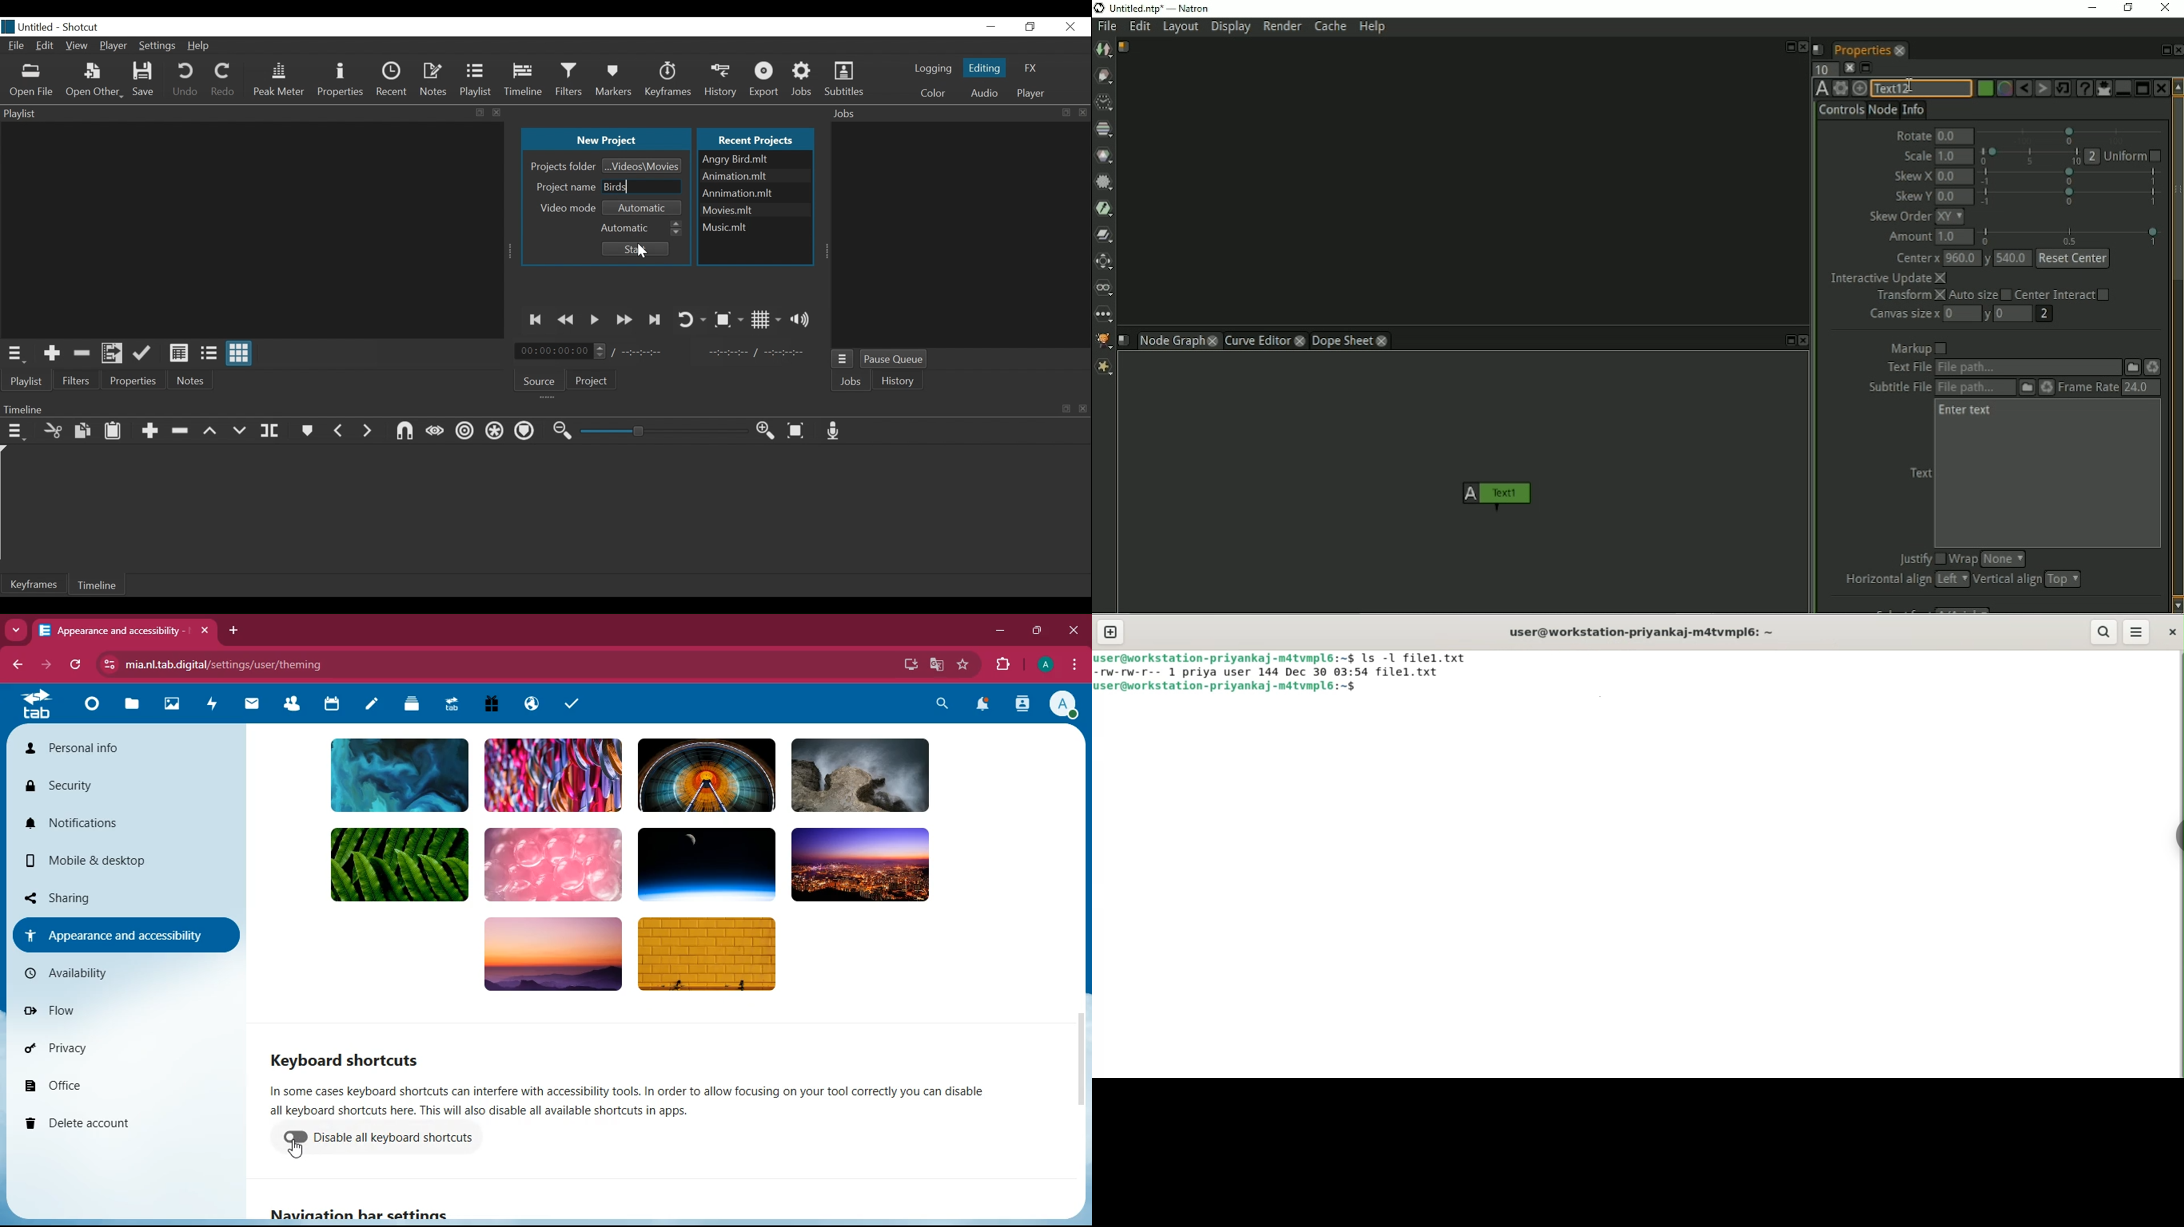  I want to click on sharing, so click(100, 896).